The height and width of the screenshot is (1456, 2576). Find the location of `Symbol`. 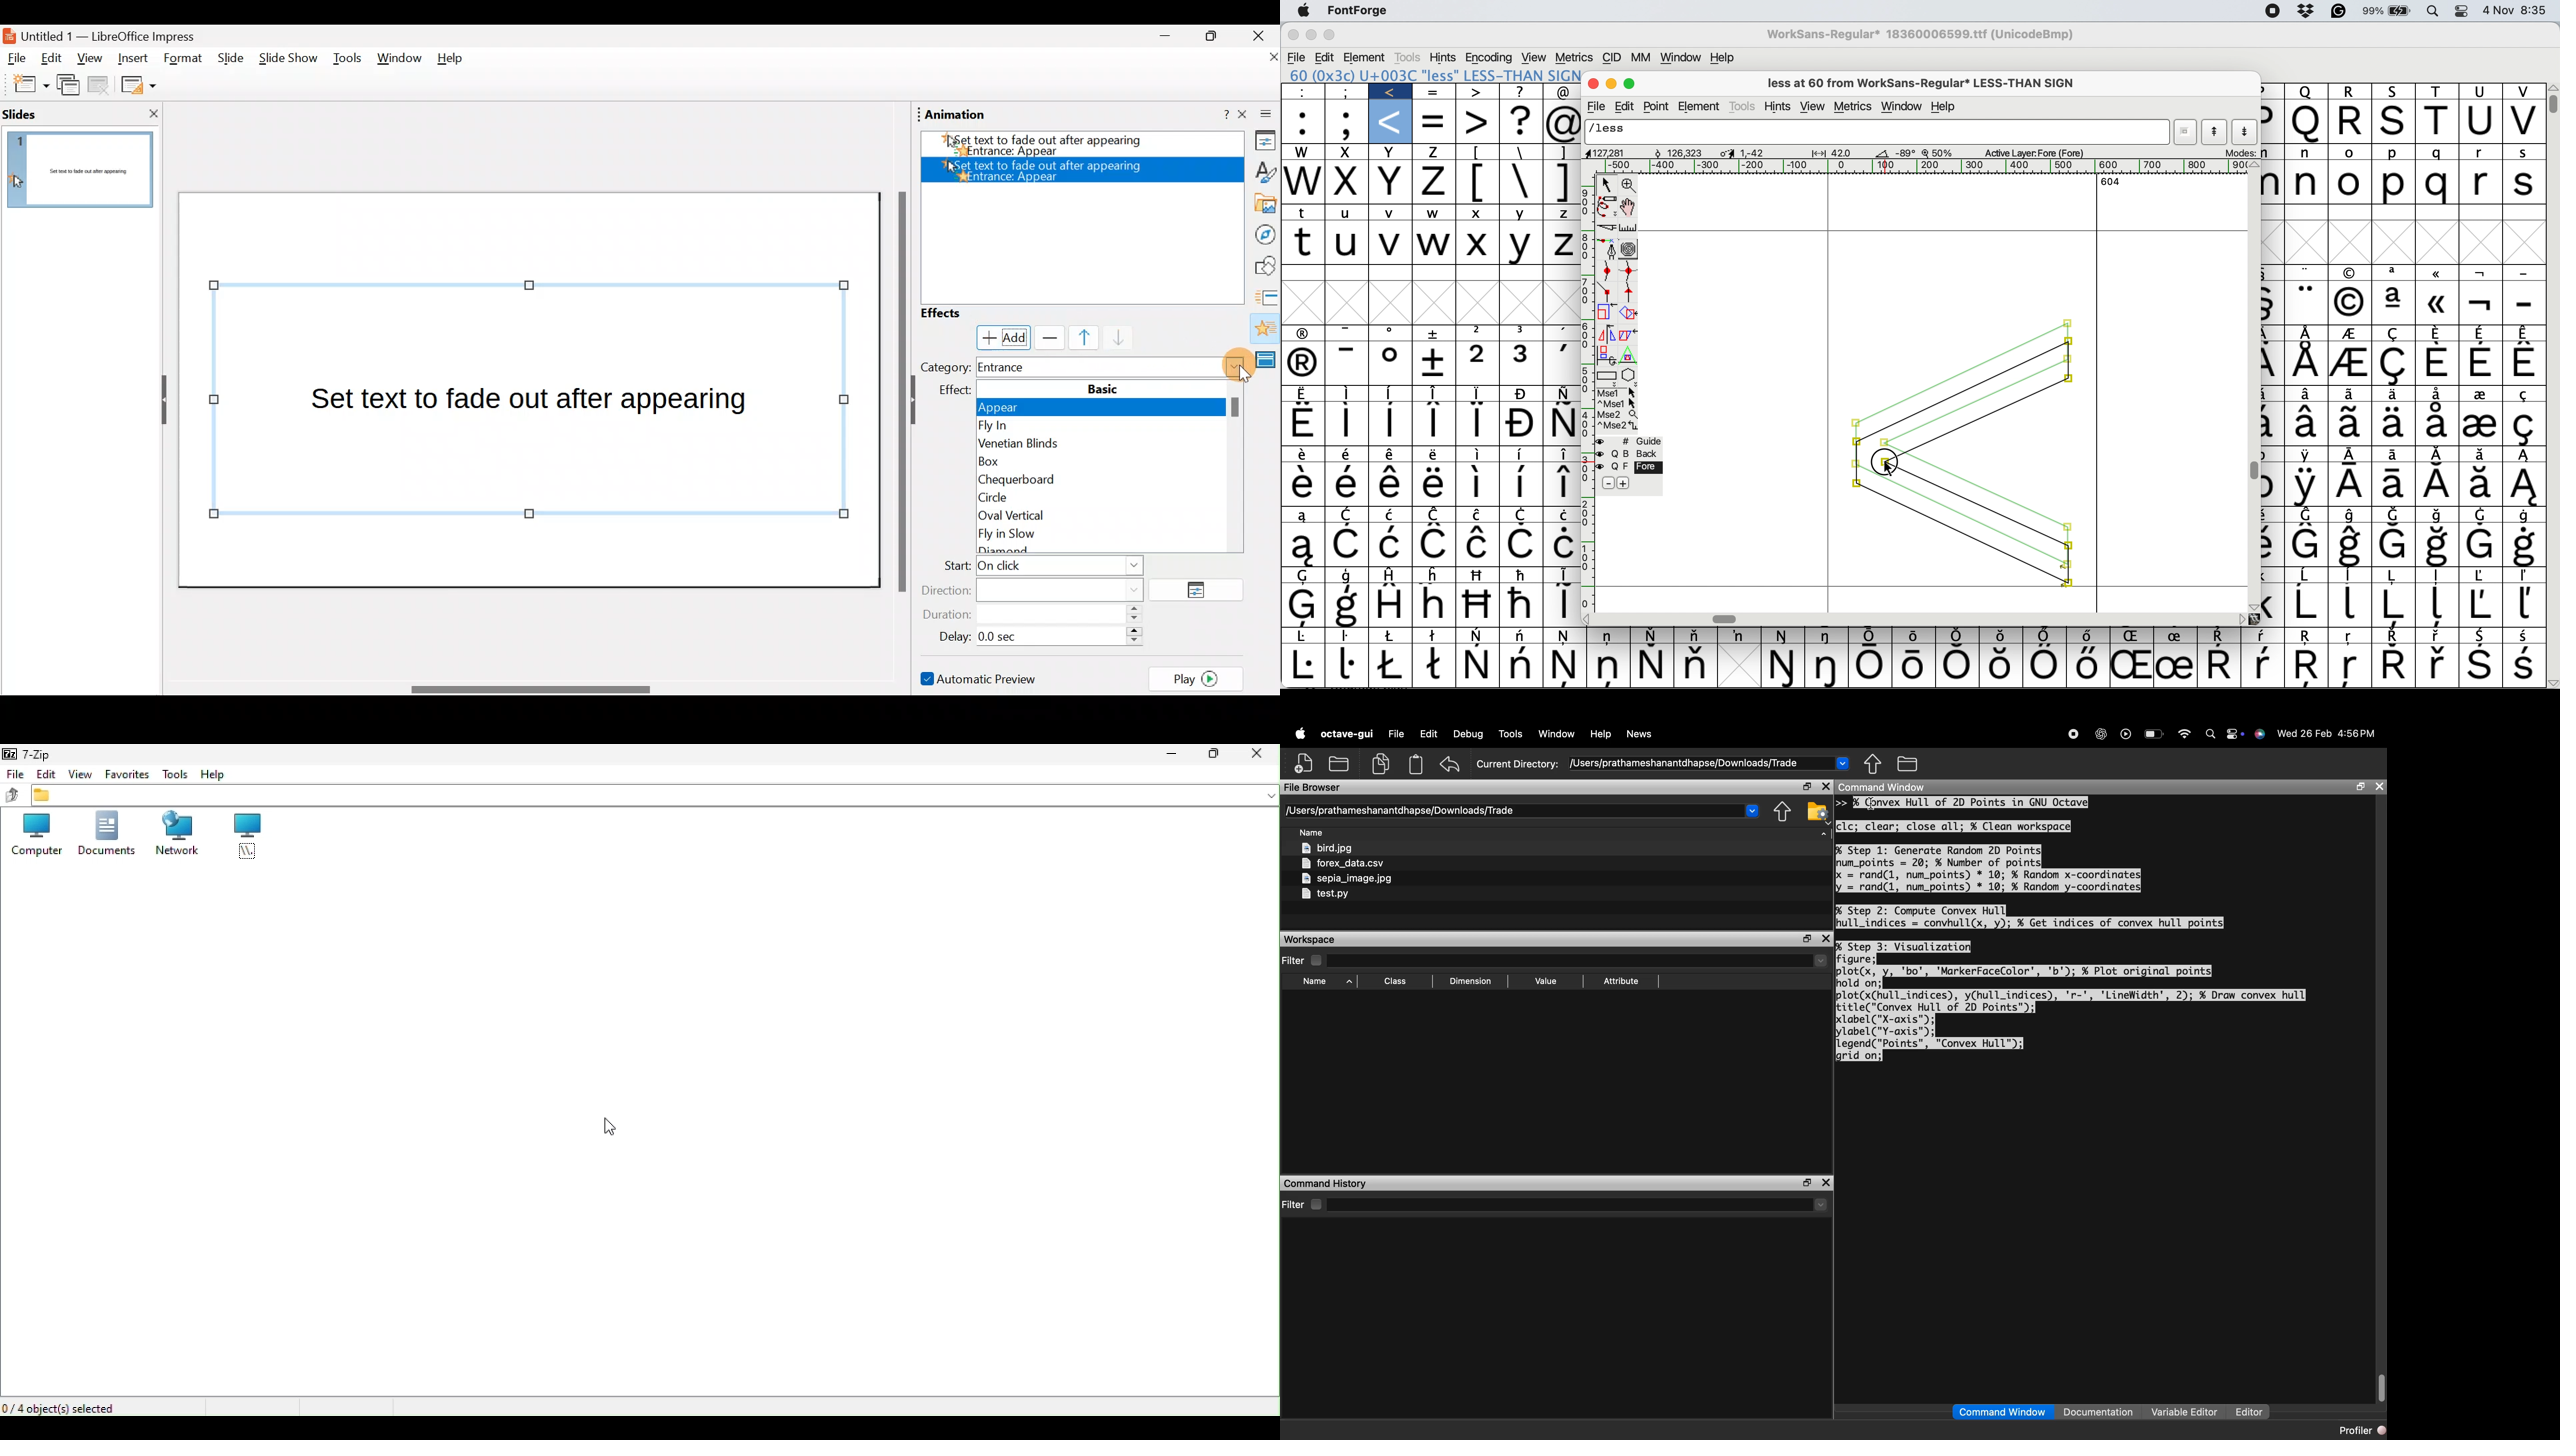

Symbol is located at coordinates (2087, 666).